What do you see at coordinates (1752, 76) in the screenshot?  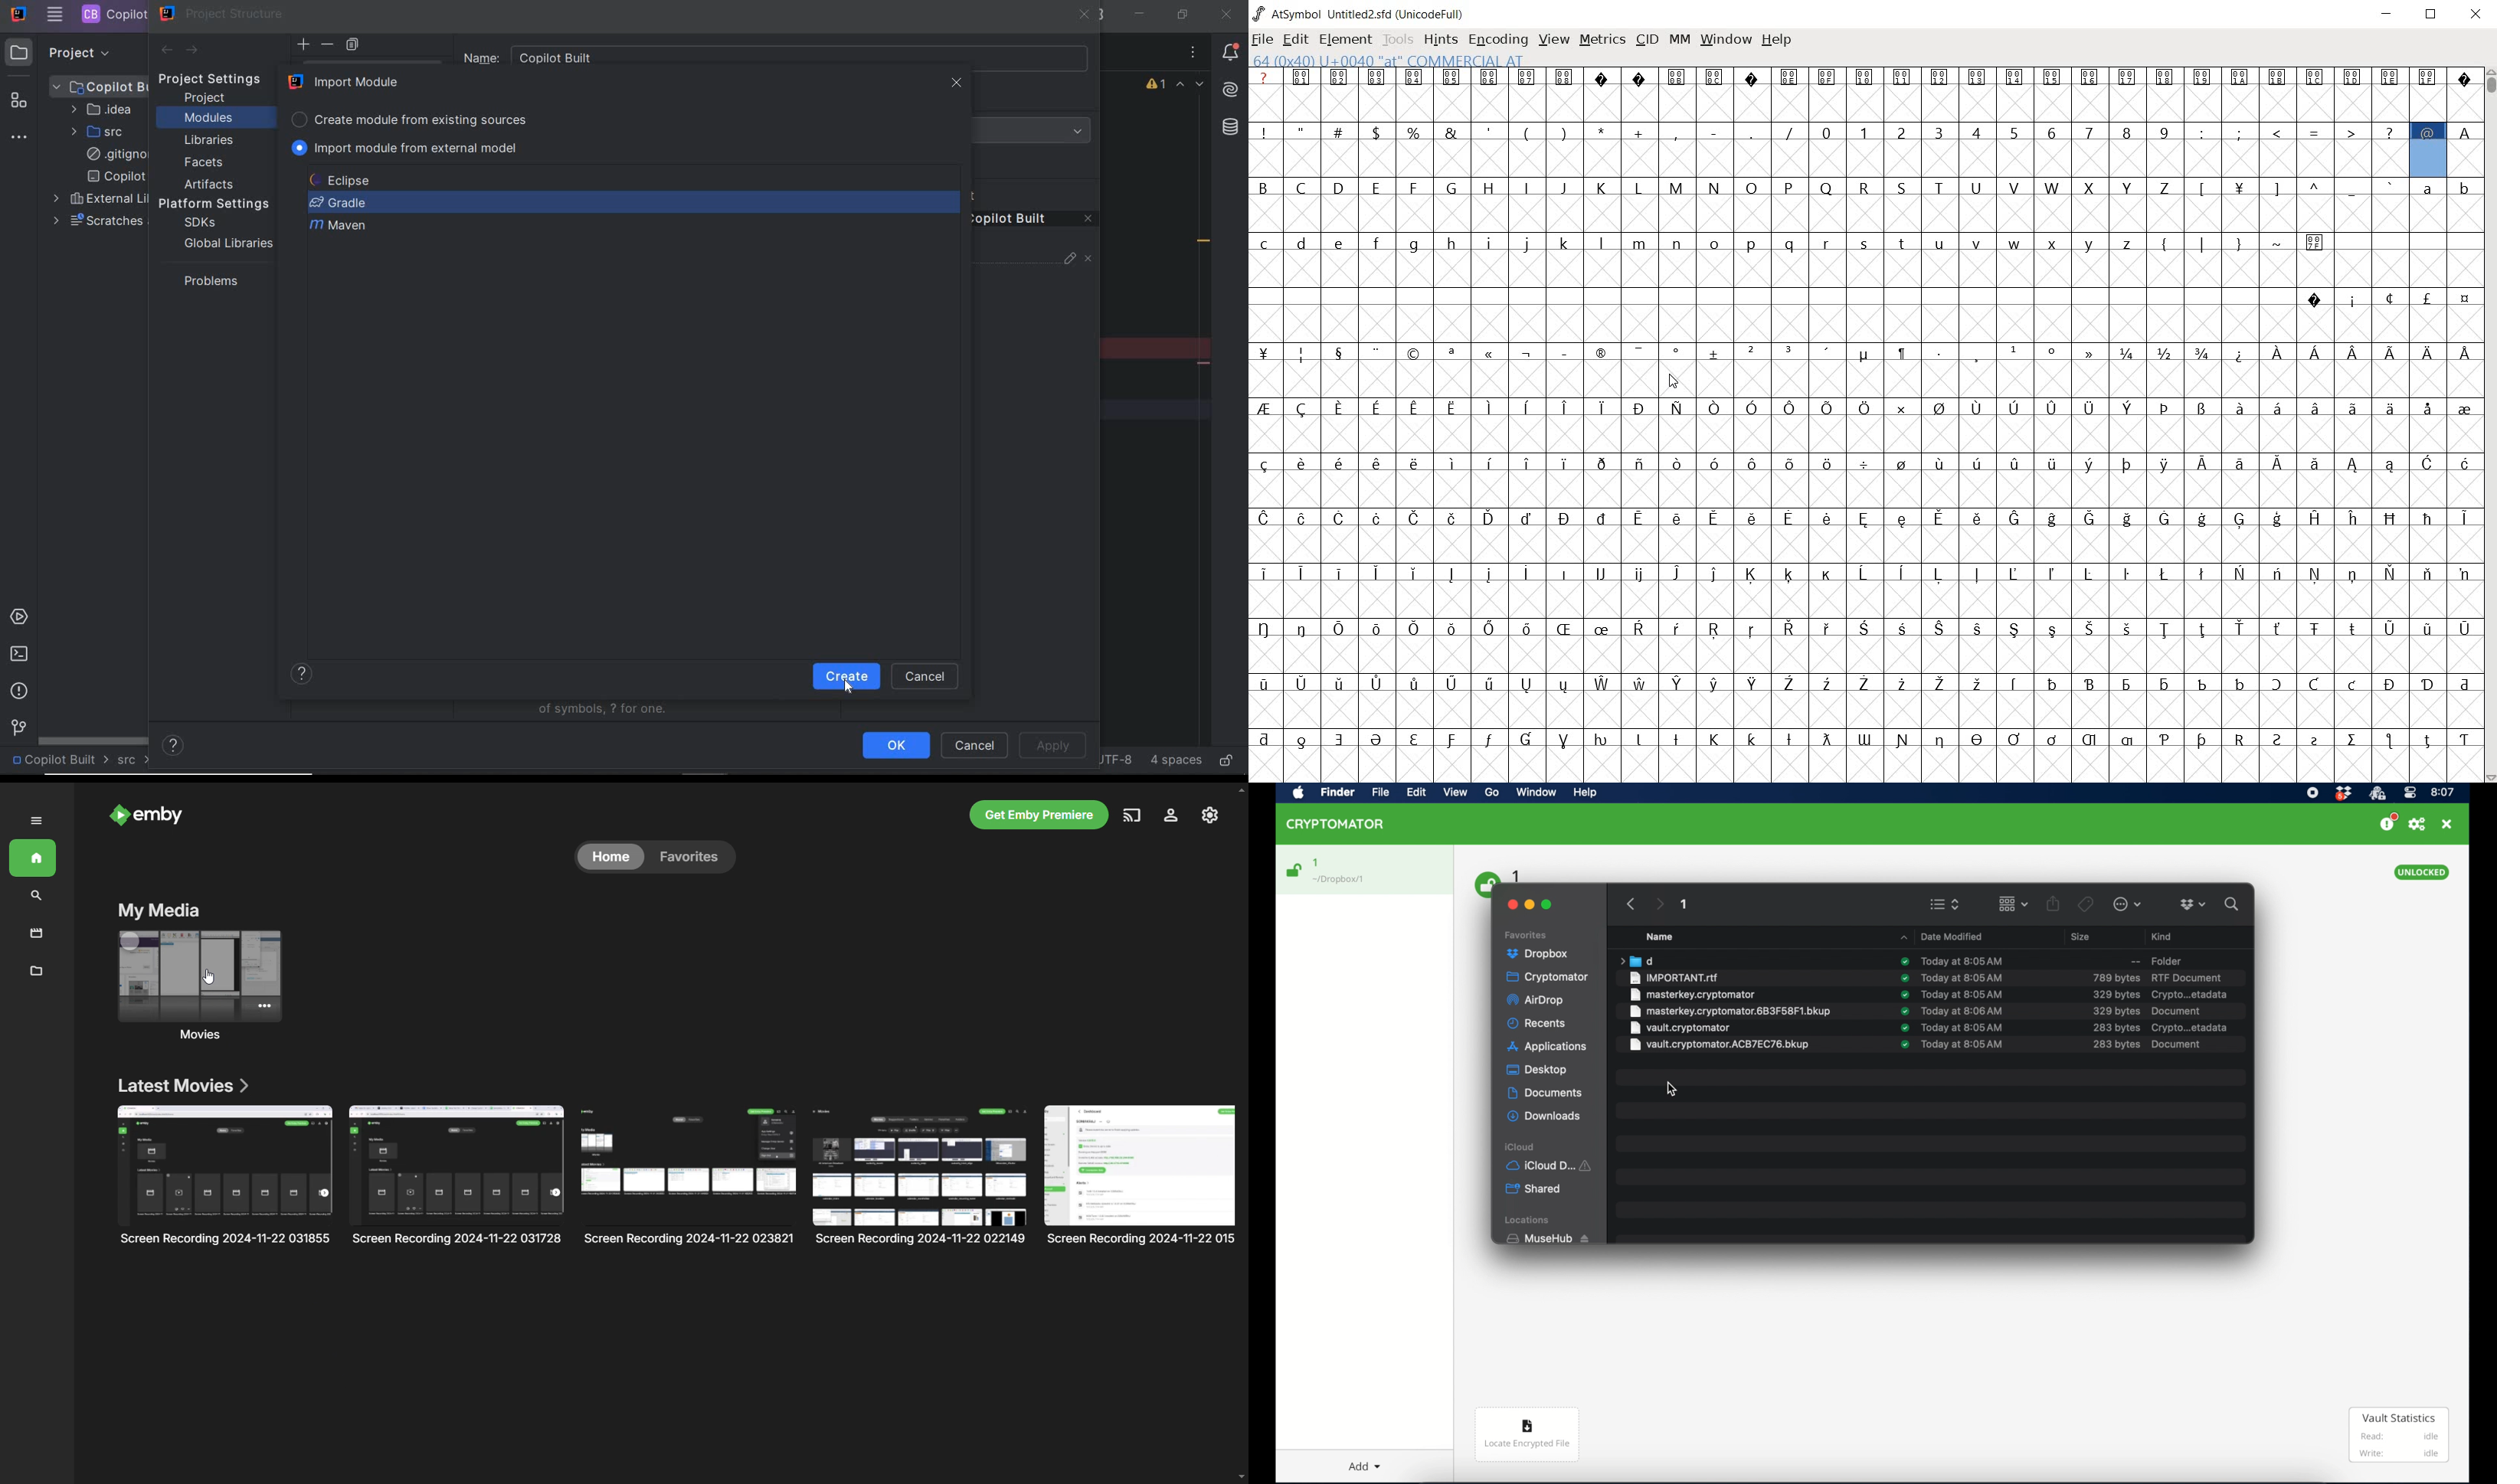 I see `unsupported character` at bounding box center [1752, 76].